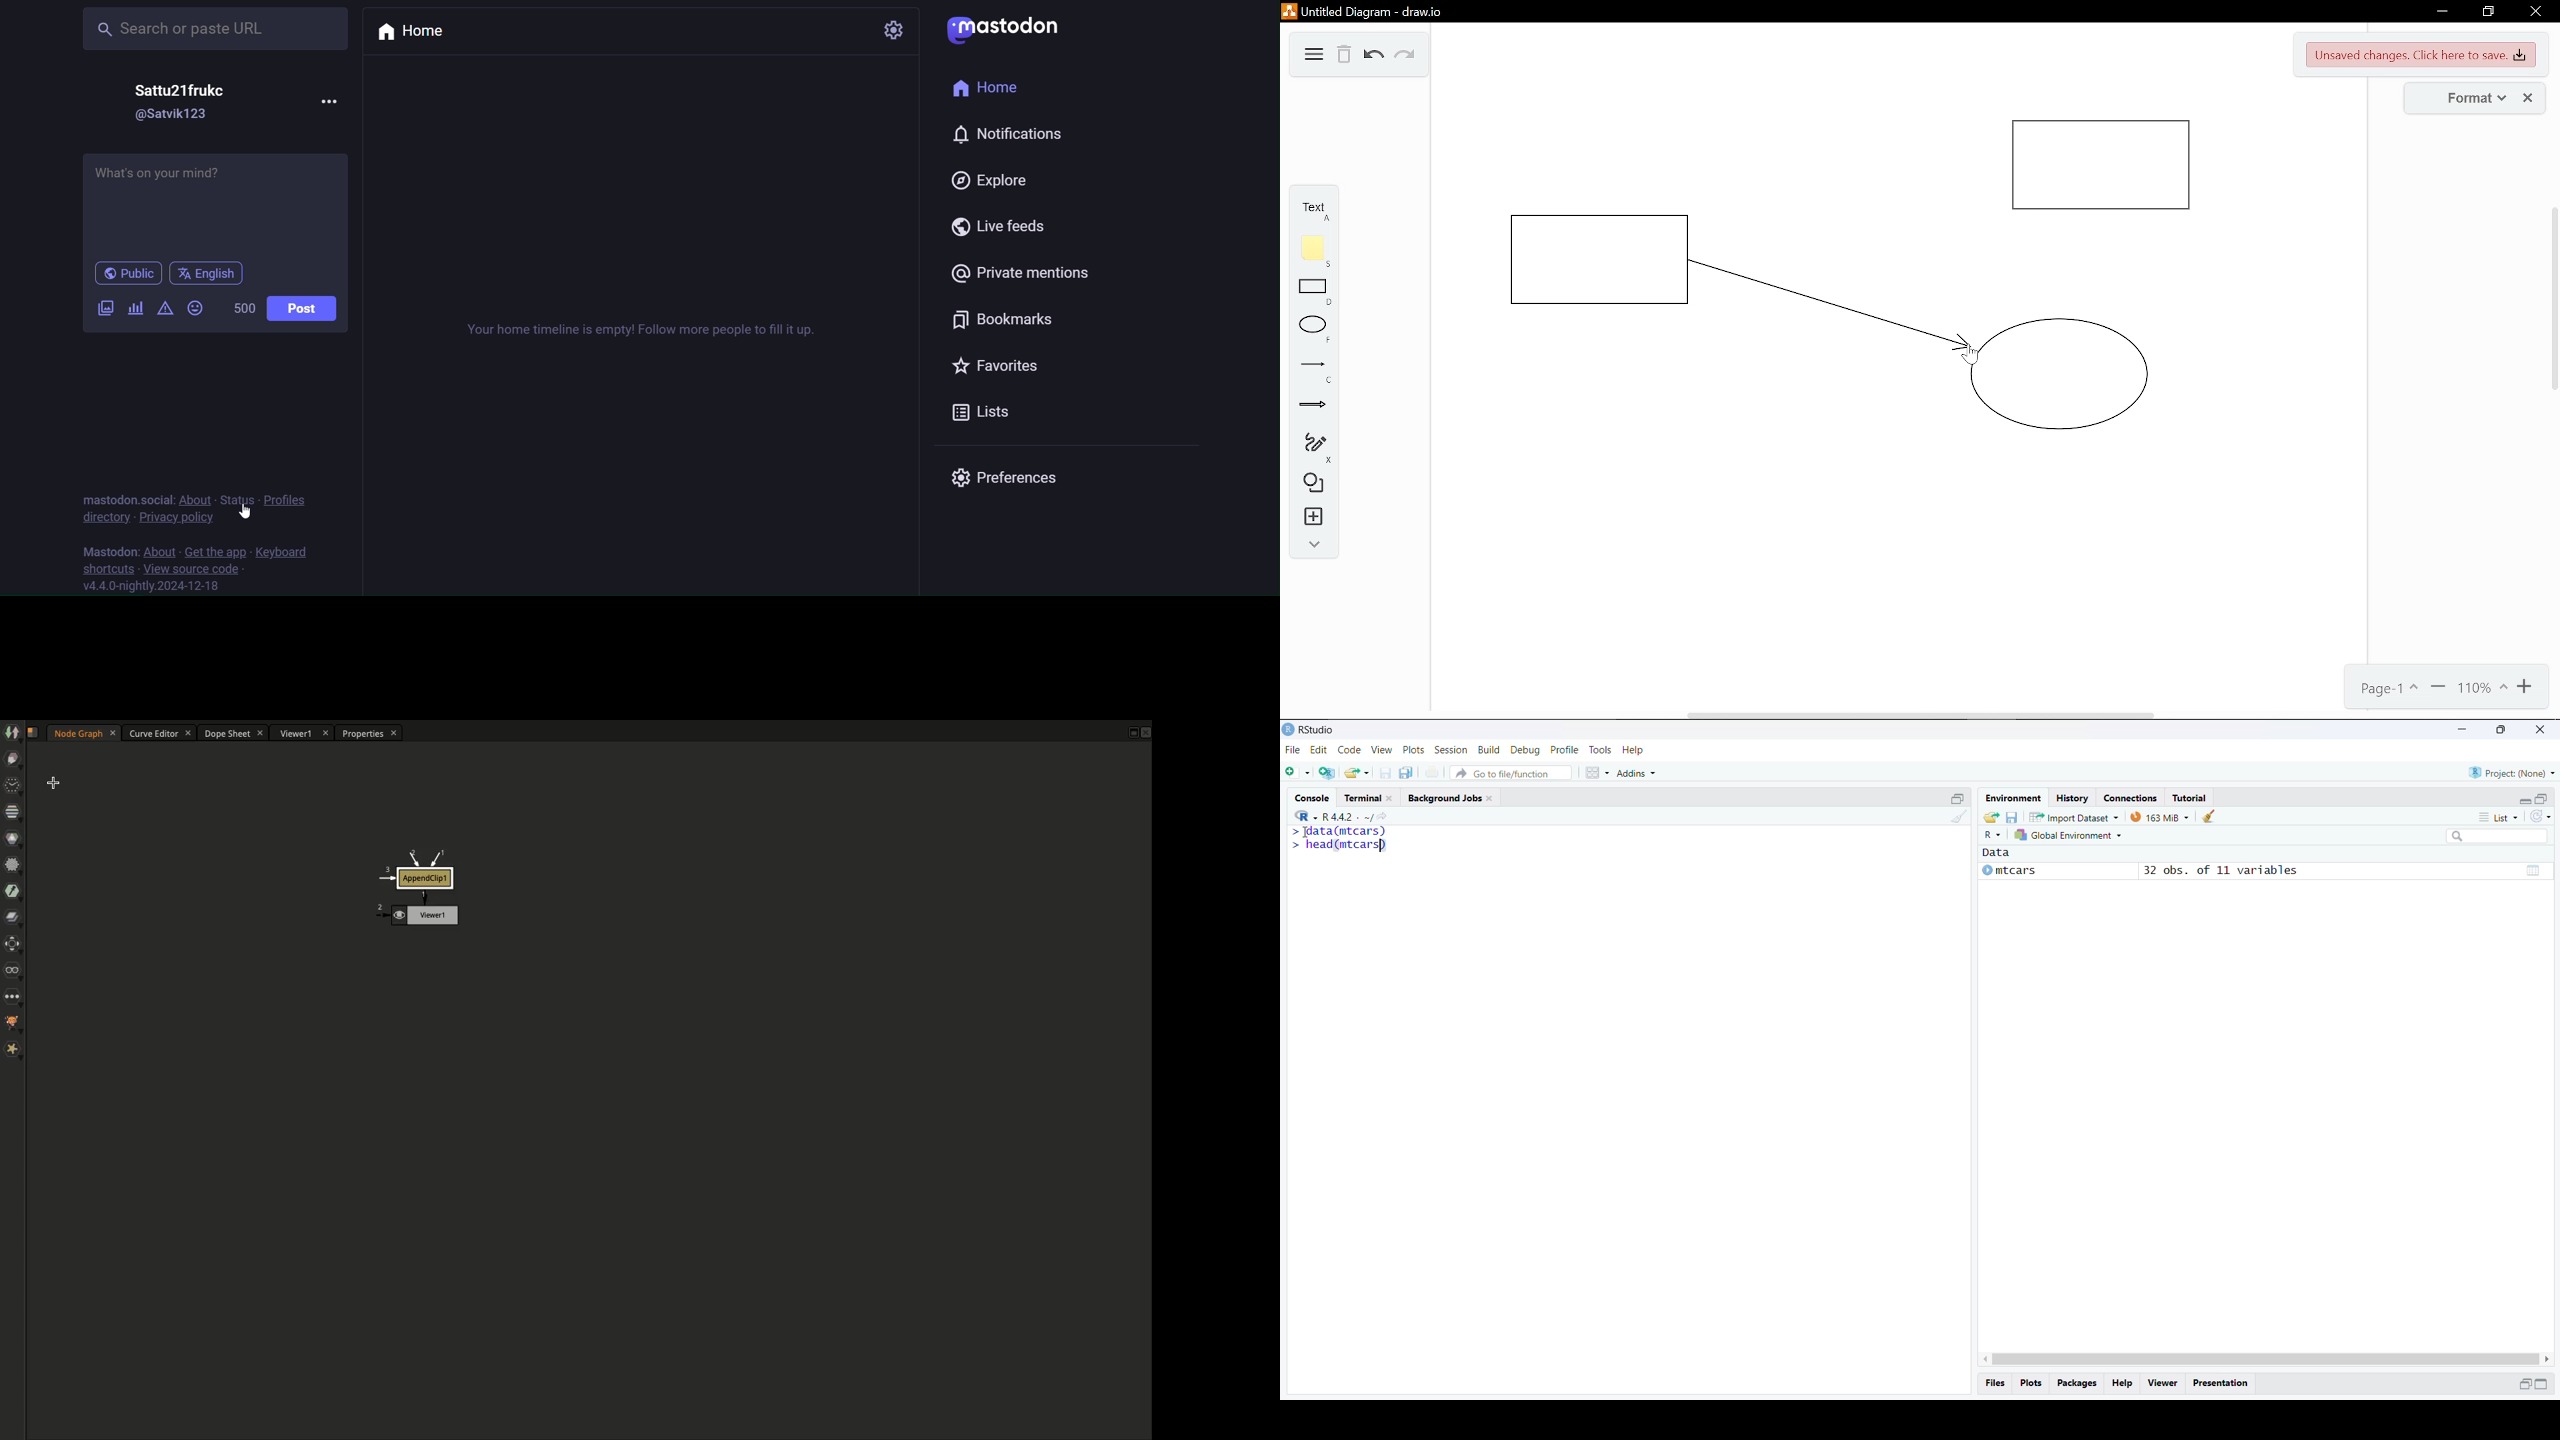  I want to click on open in separate window, so click(2540, 799).